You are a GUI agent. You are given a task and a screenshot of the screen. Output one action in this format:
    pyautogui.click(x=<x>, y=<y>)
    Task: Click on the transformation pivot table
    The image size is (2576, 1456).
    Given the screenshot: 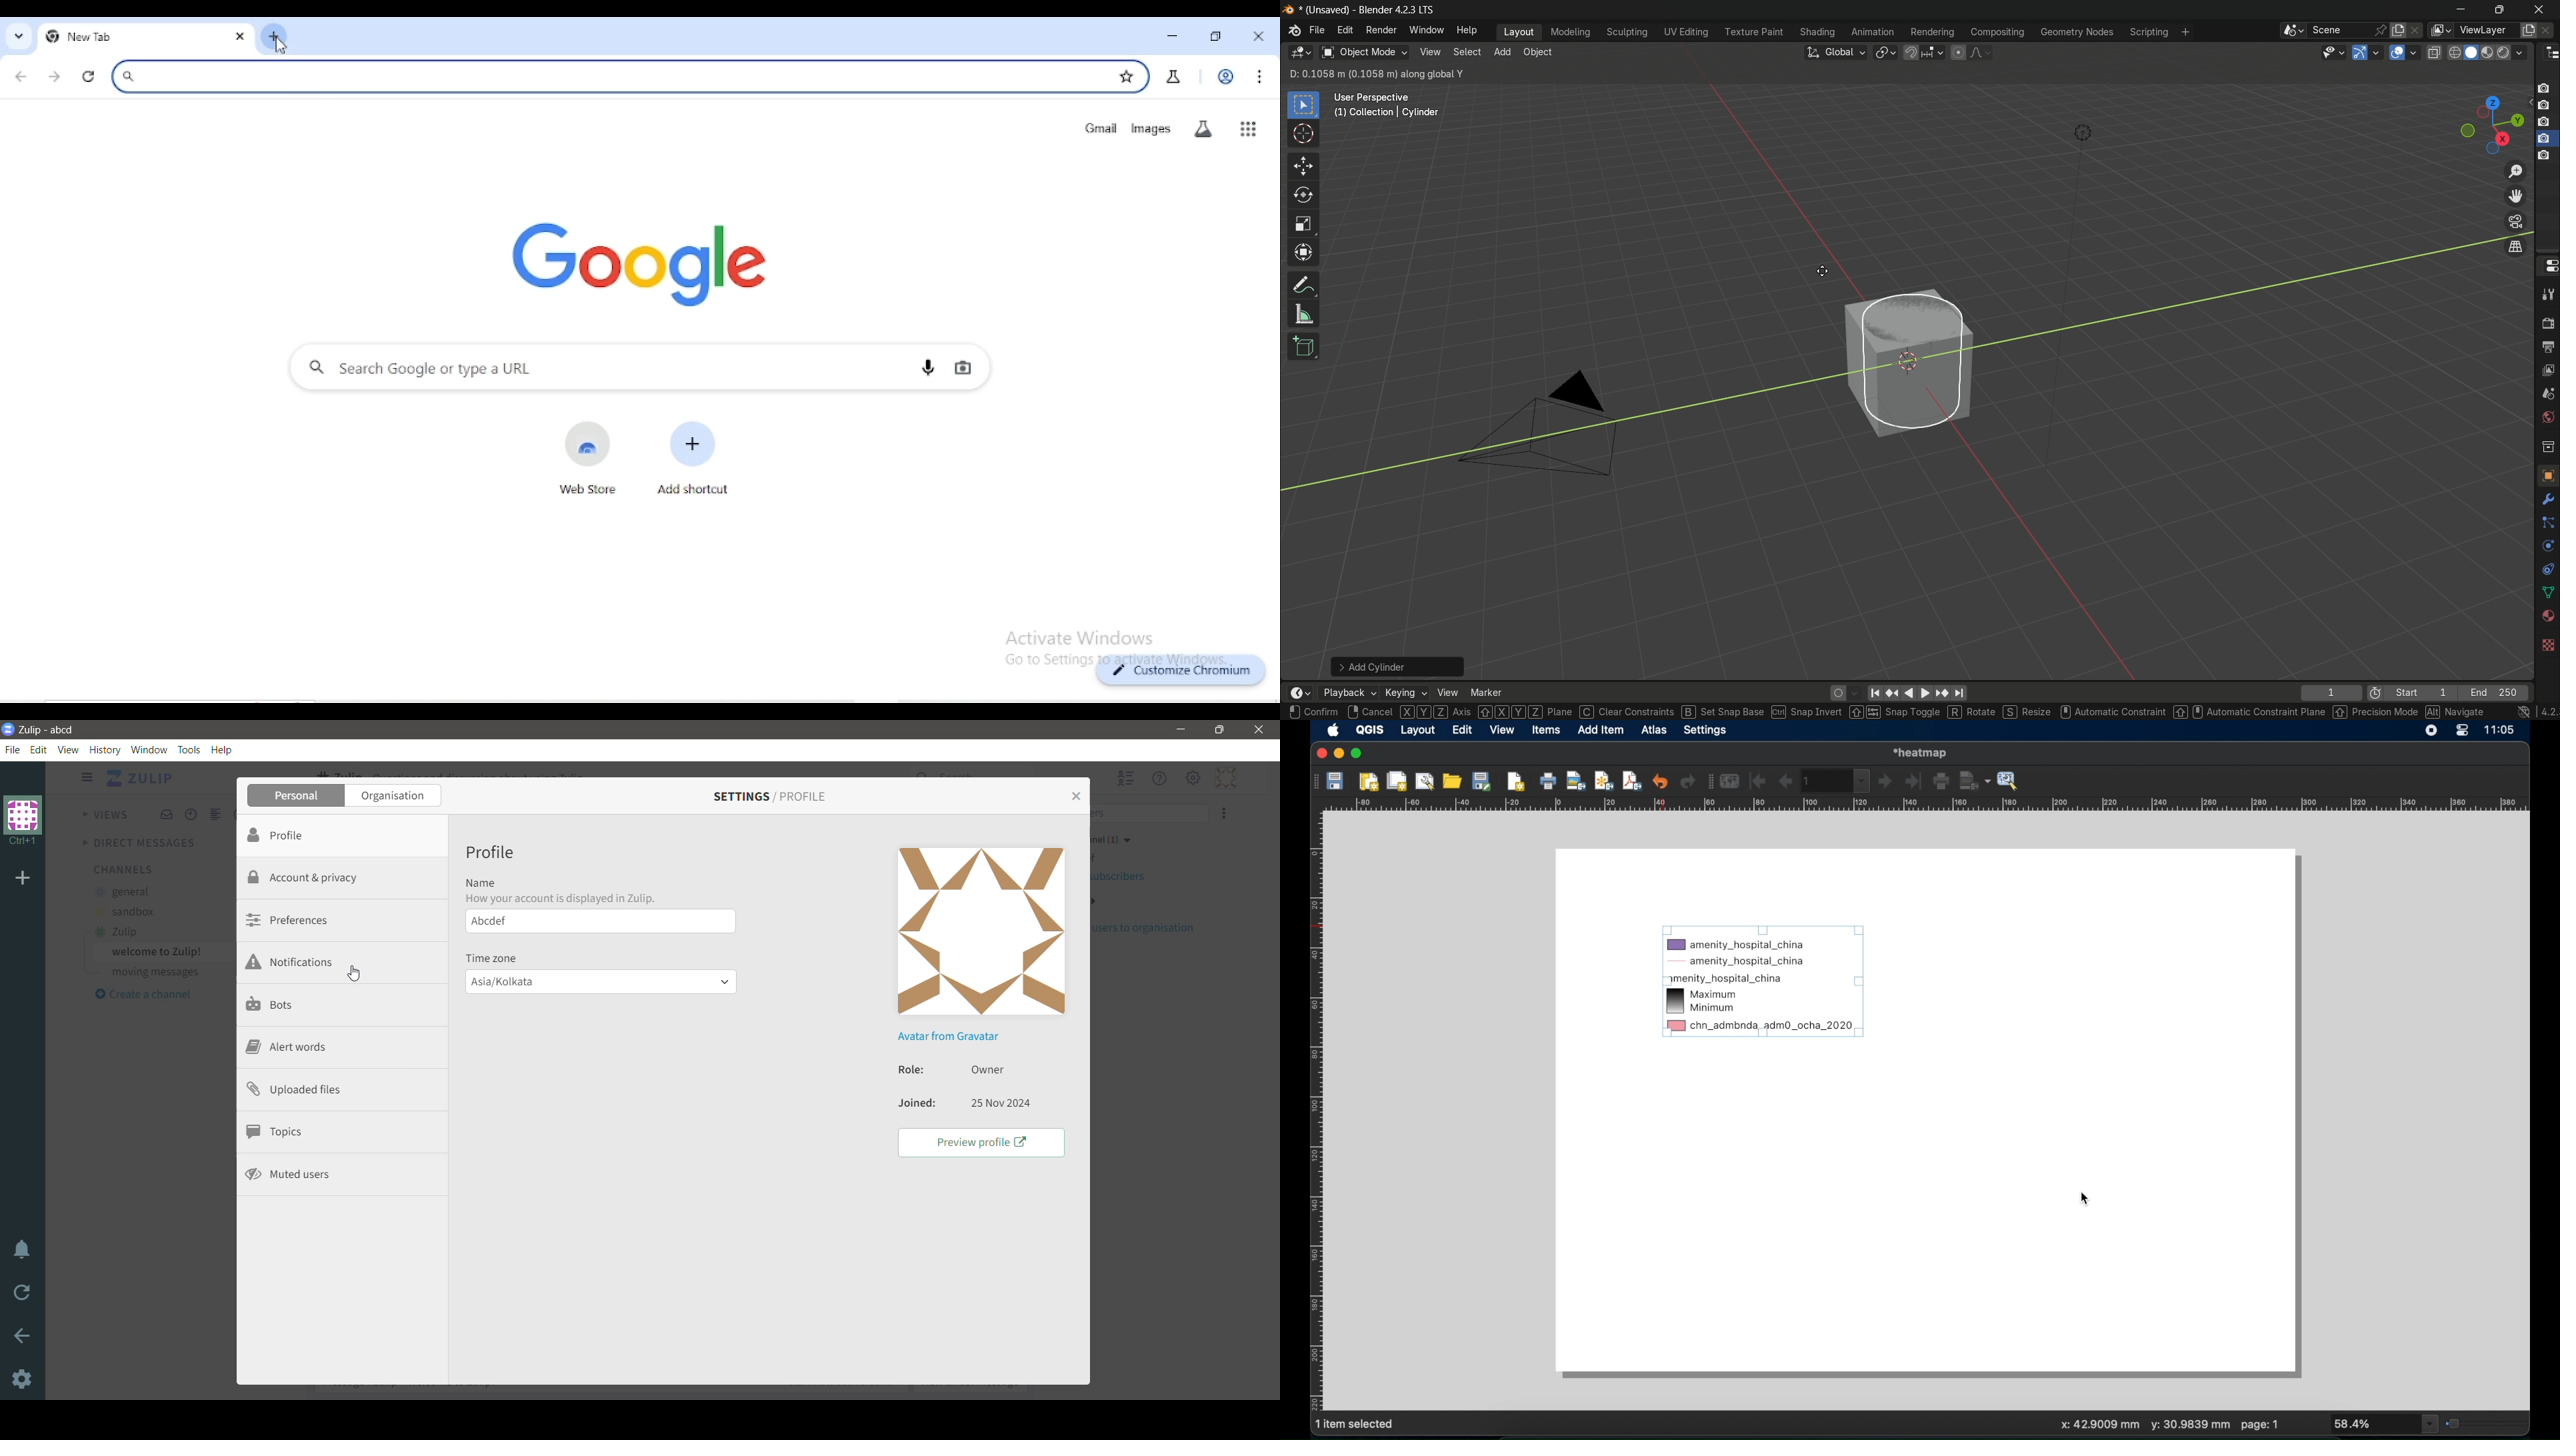 What is the action you would take?
    pyautogui.click(x=1887, y=52)
    